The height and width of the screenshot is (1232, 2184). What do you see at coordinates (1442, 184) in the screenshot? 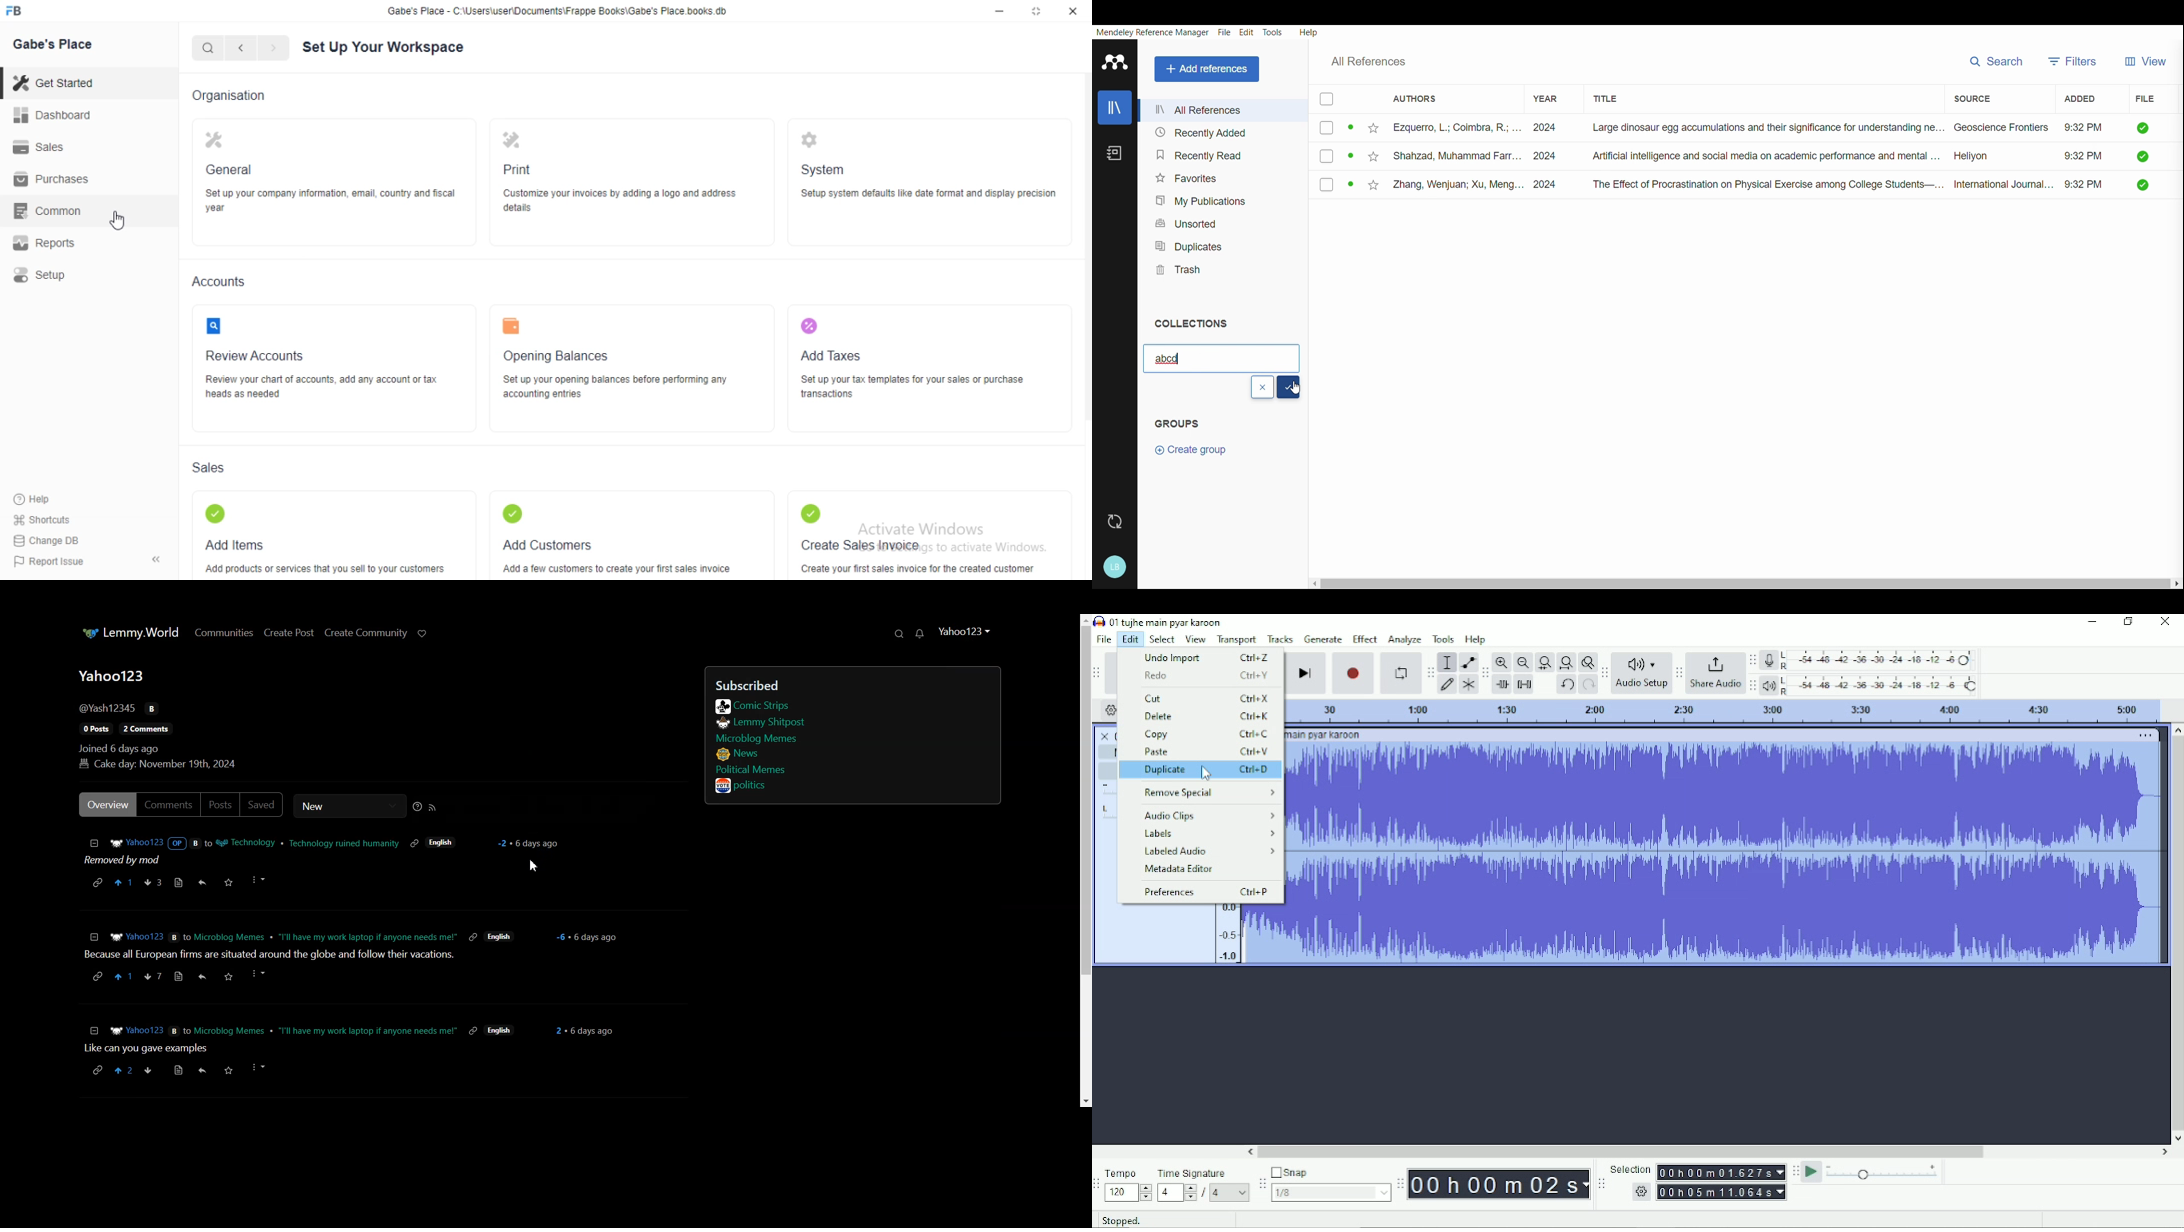
I see `Zhang, Wenjuan; Xu, Meng...` at bounding box center [1442, 184].